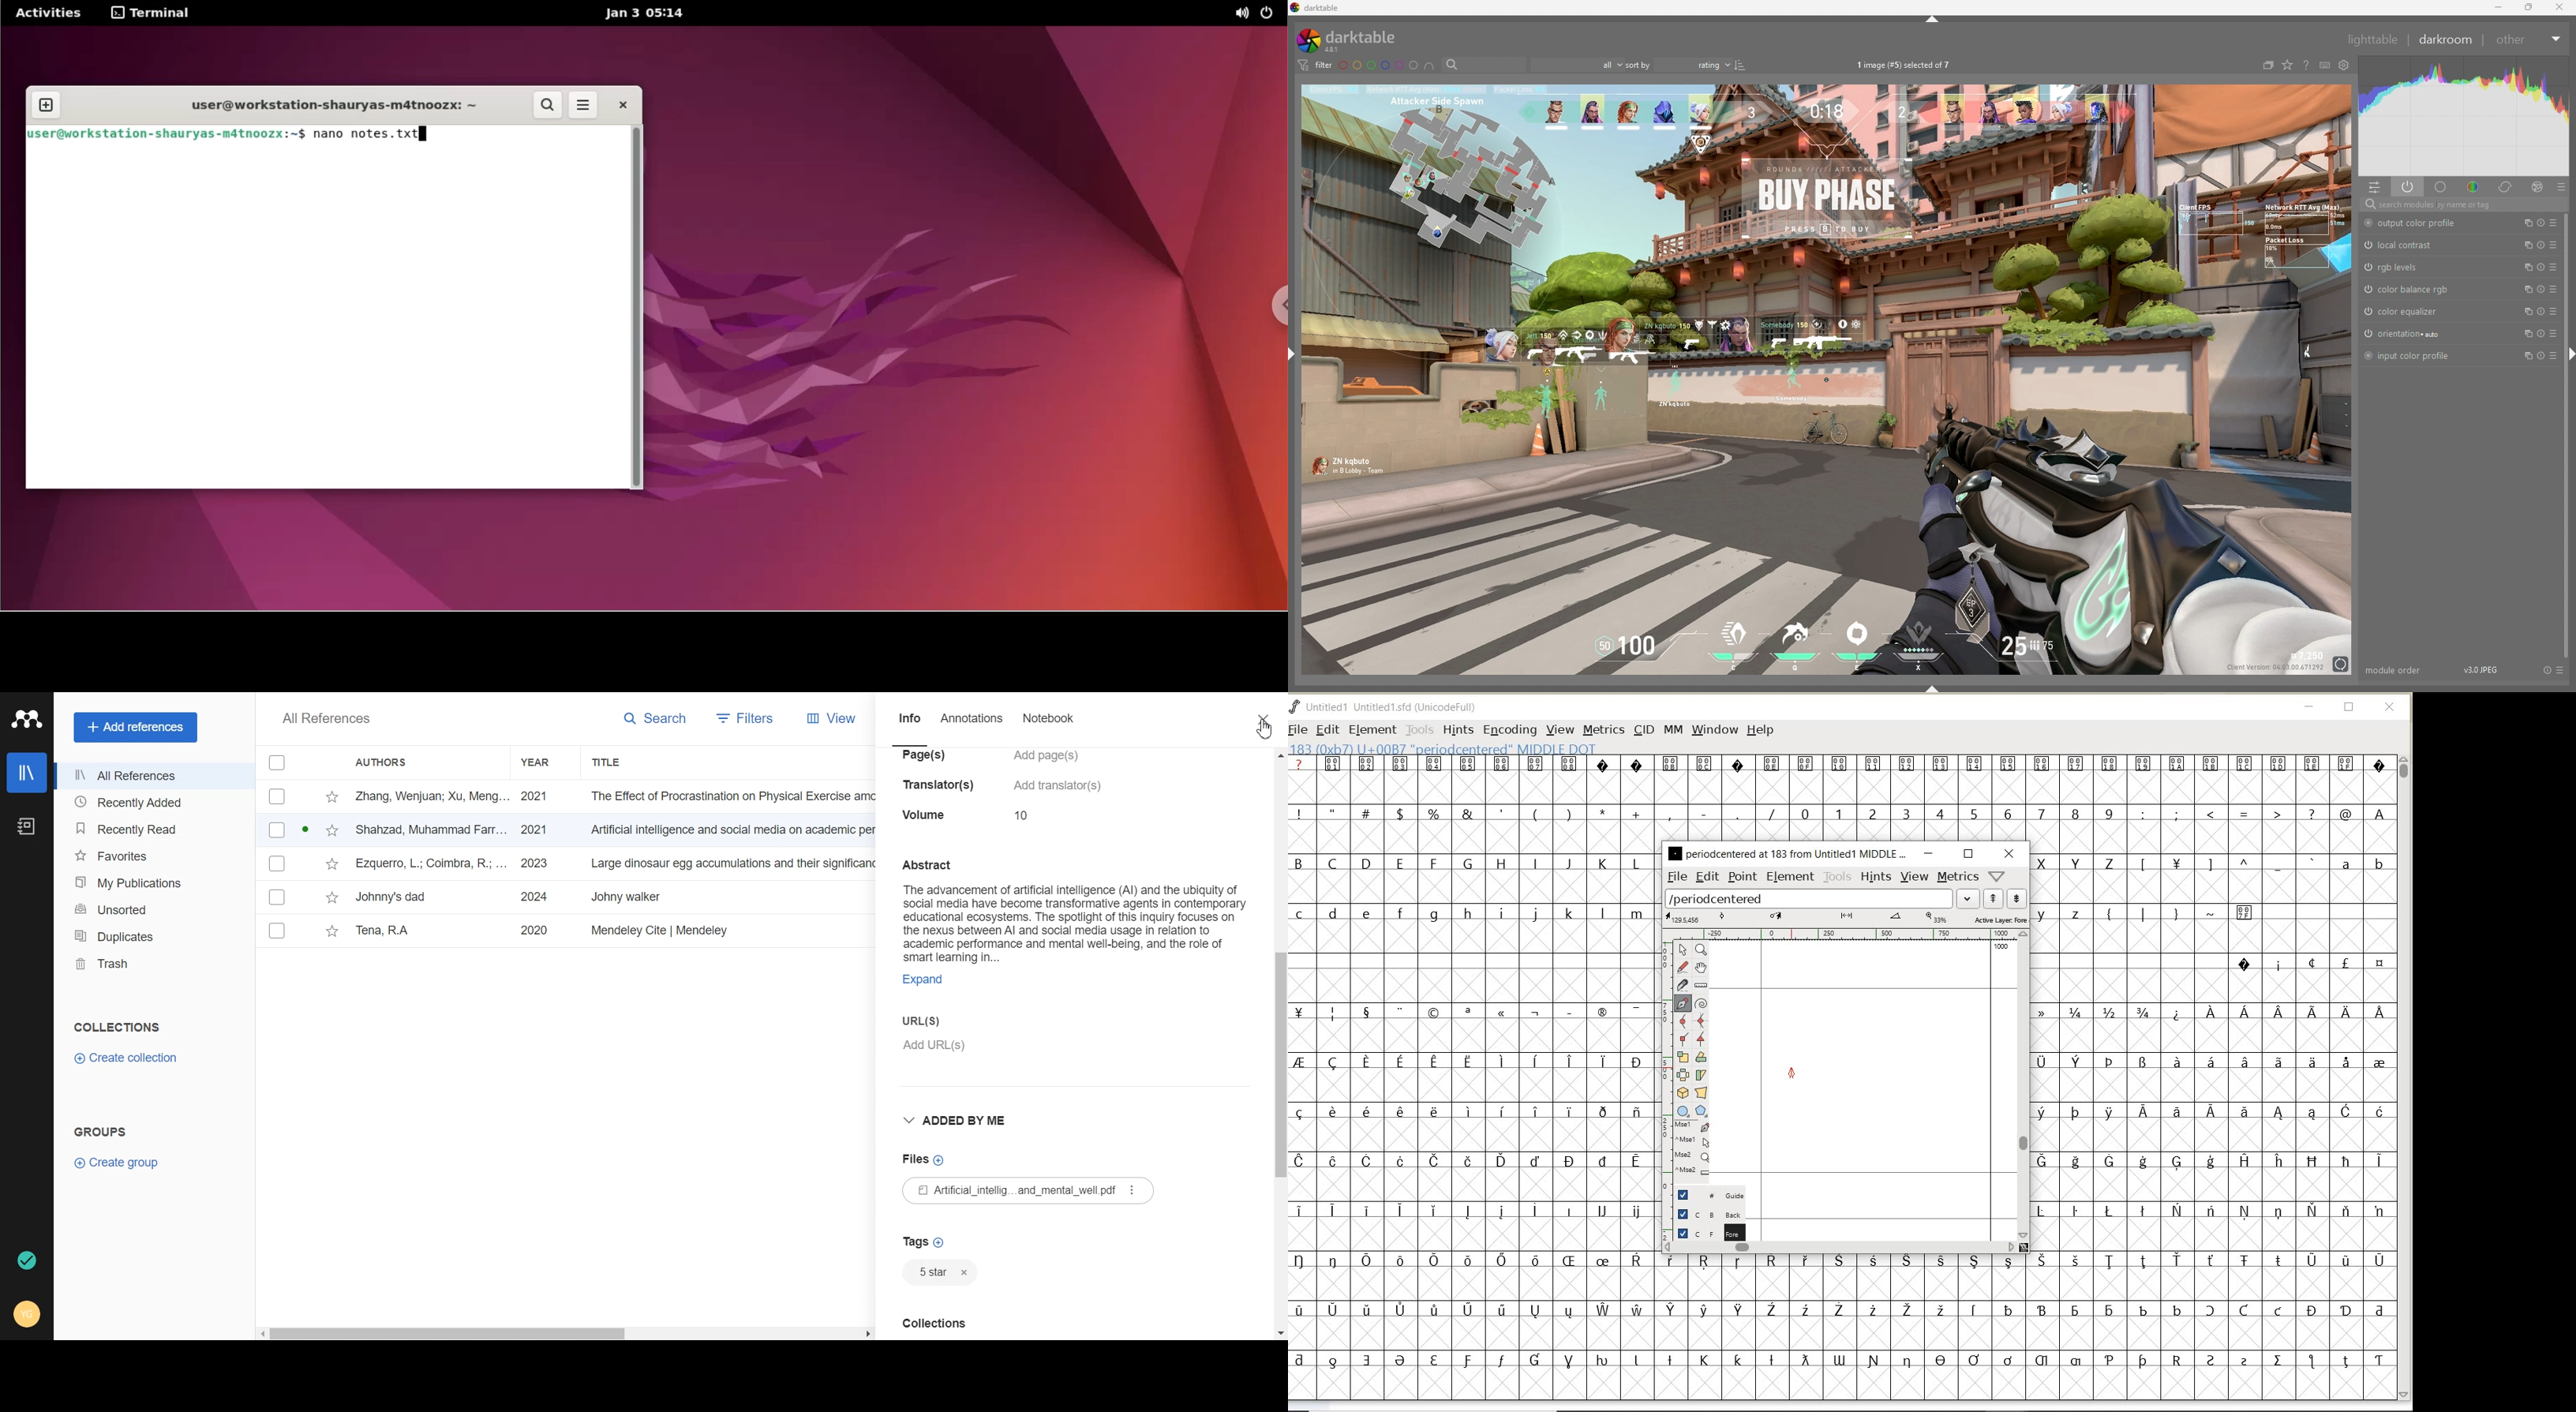  I want to click on rgb levels, so click(2399, 267).